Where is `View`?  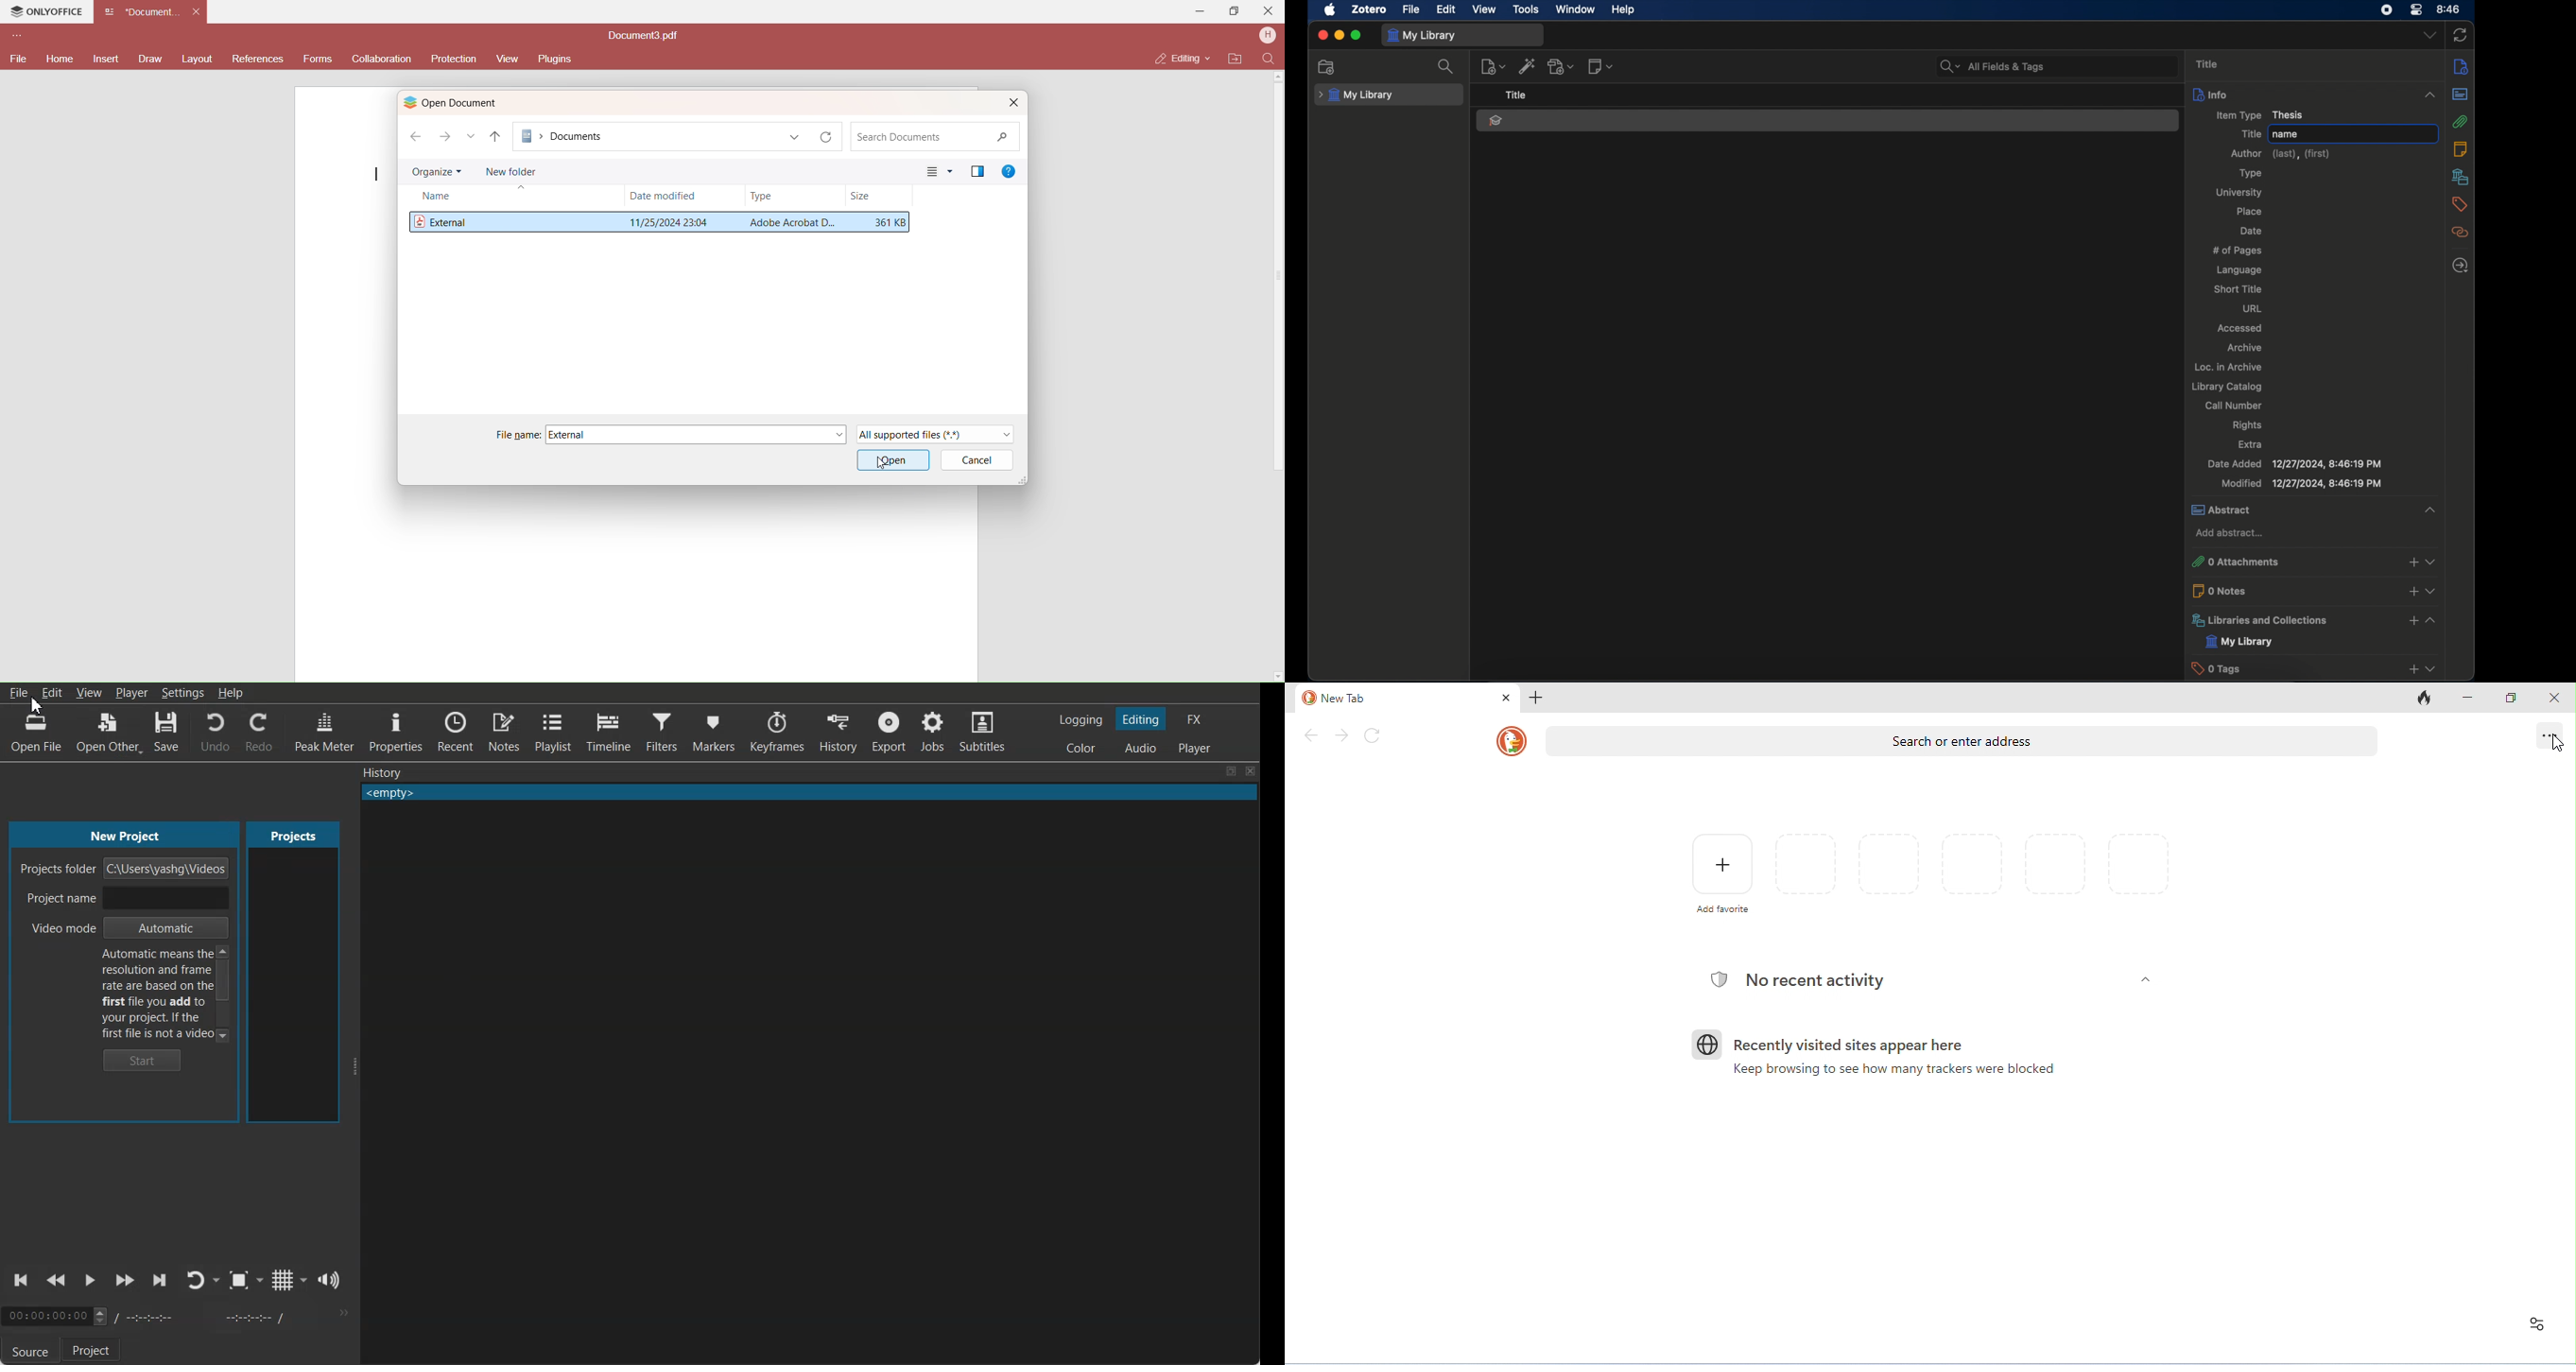 View is located at coordinates (506, 59).